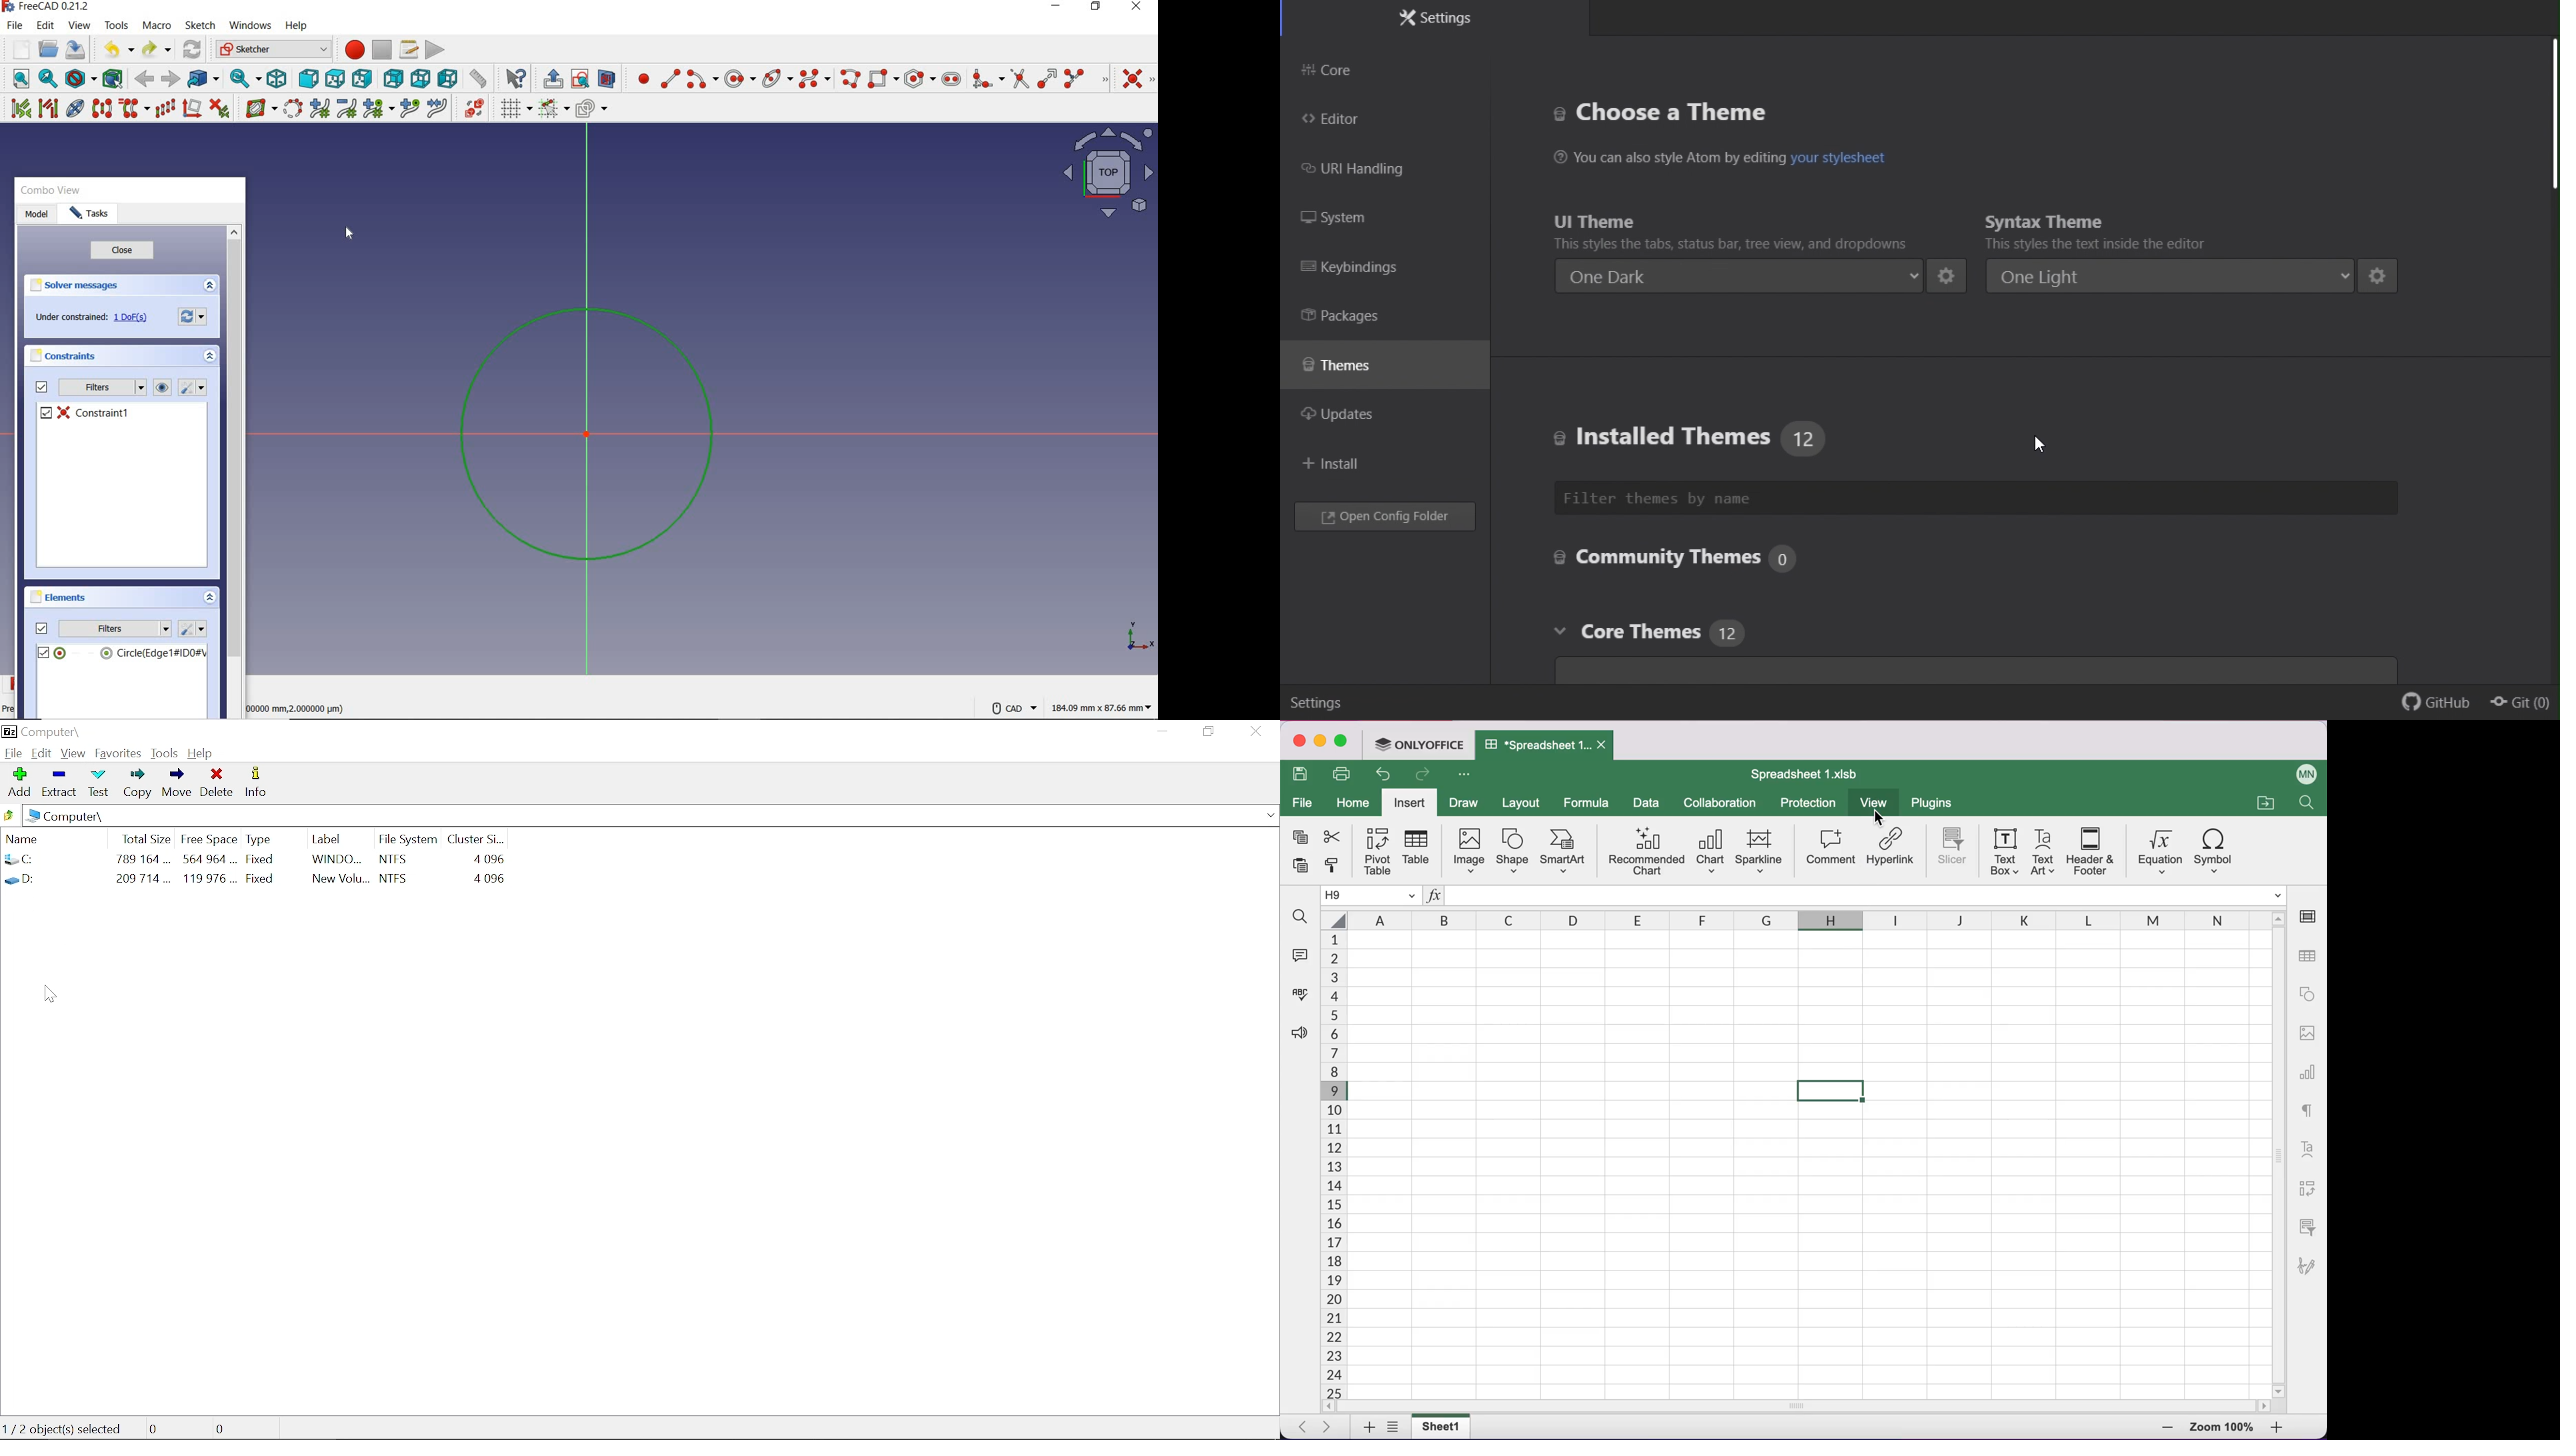  Describe the element at coordinates (203, 80) in the screenshot. I see `go to linked objects` at that location.